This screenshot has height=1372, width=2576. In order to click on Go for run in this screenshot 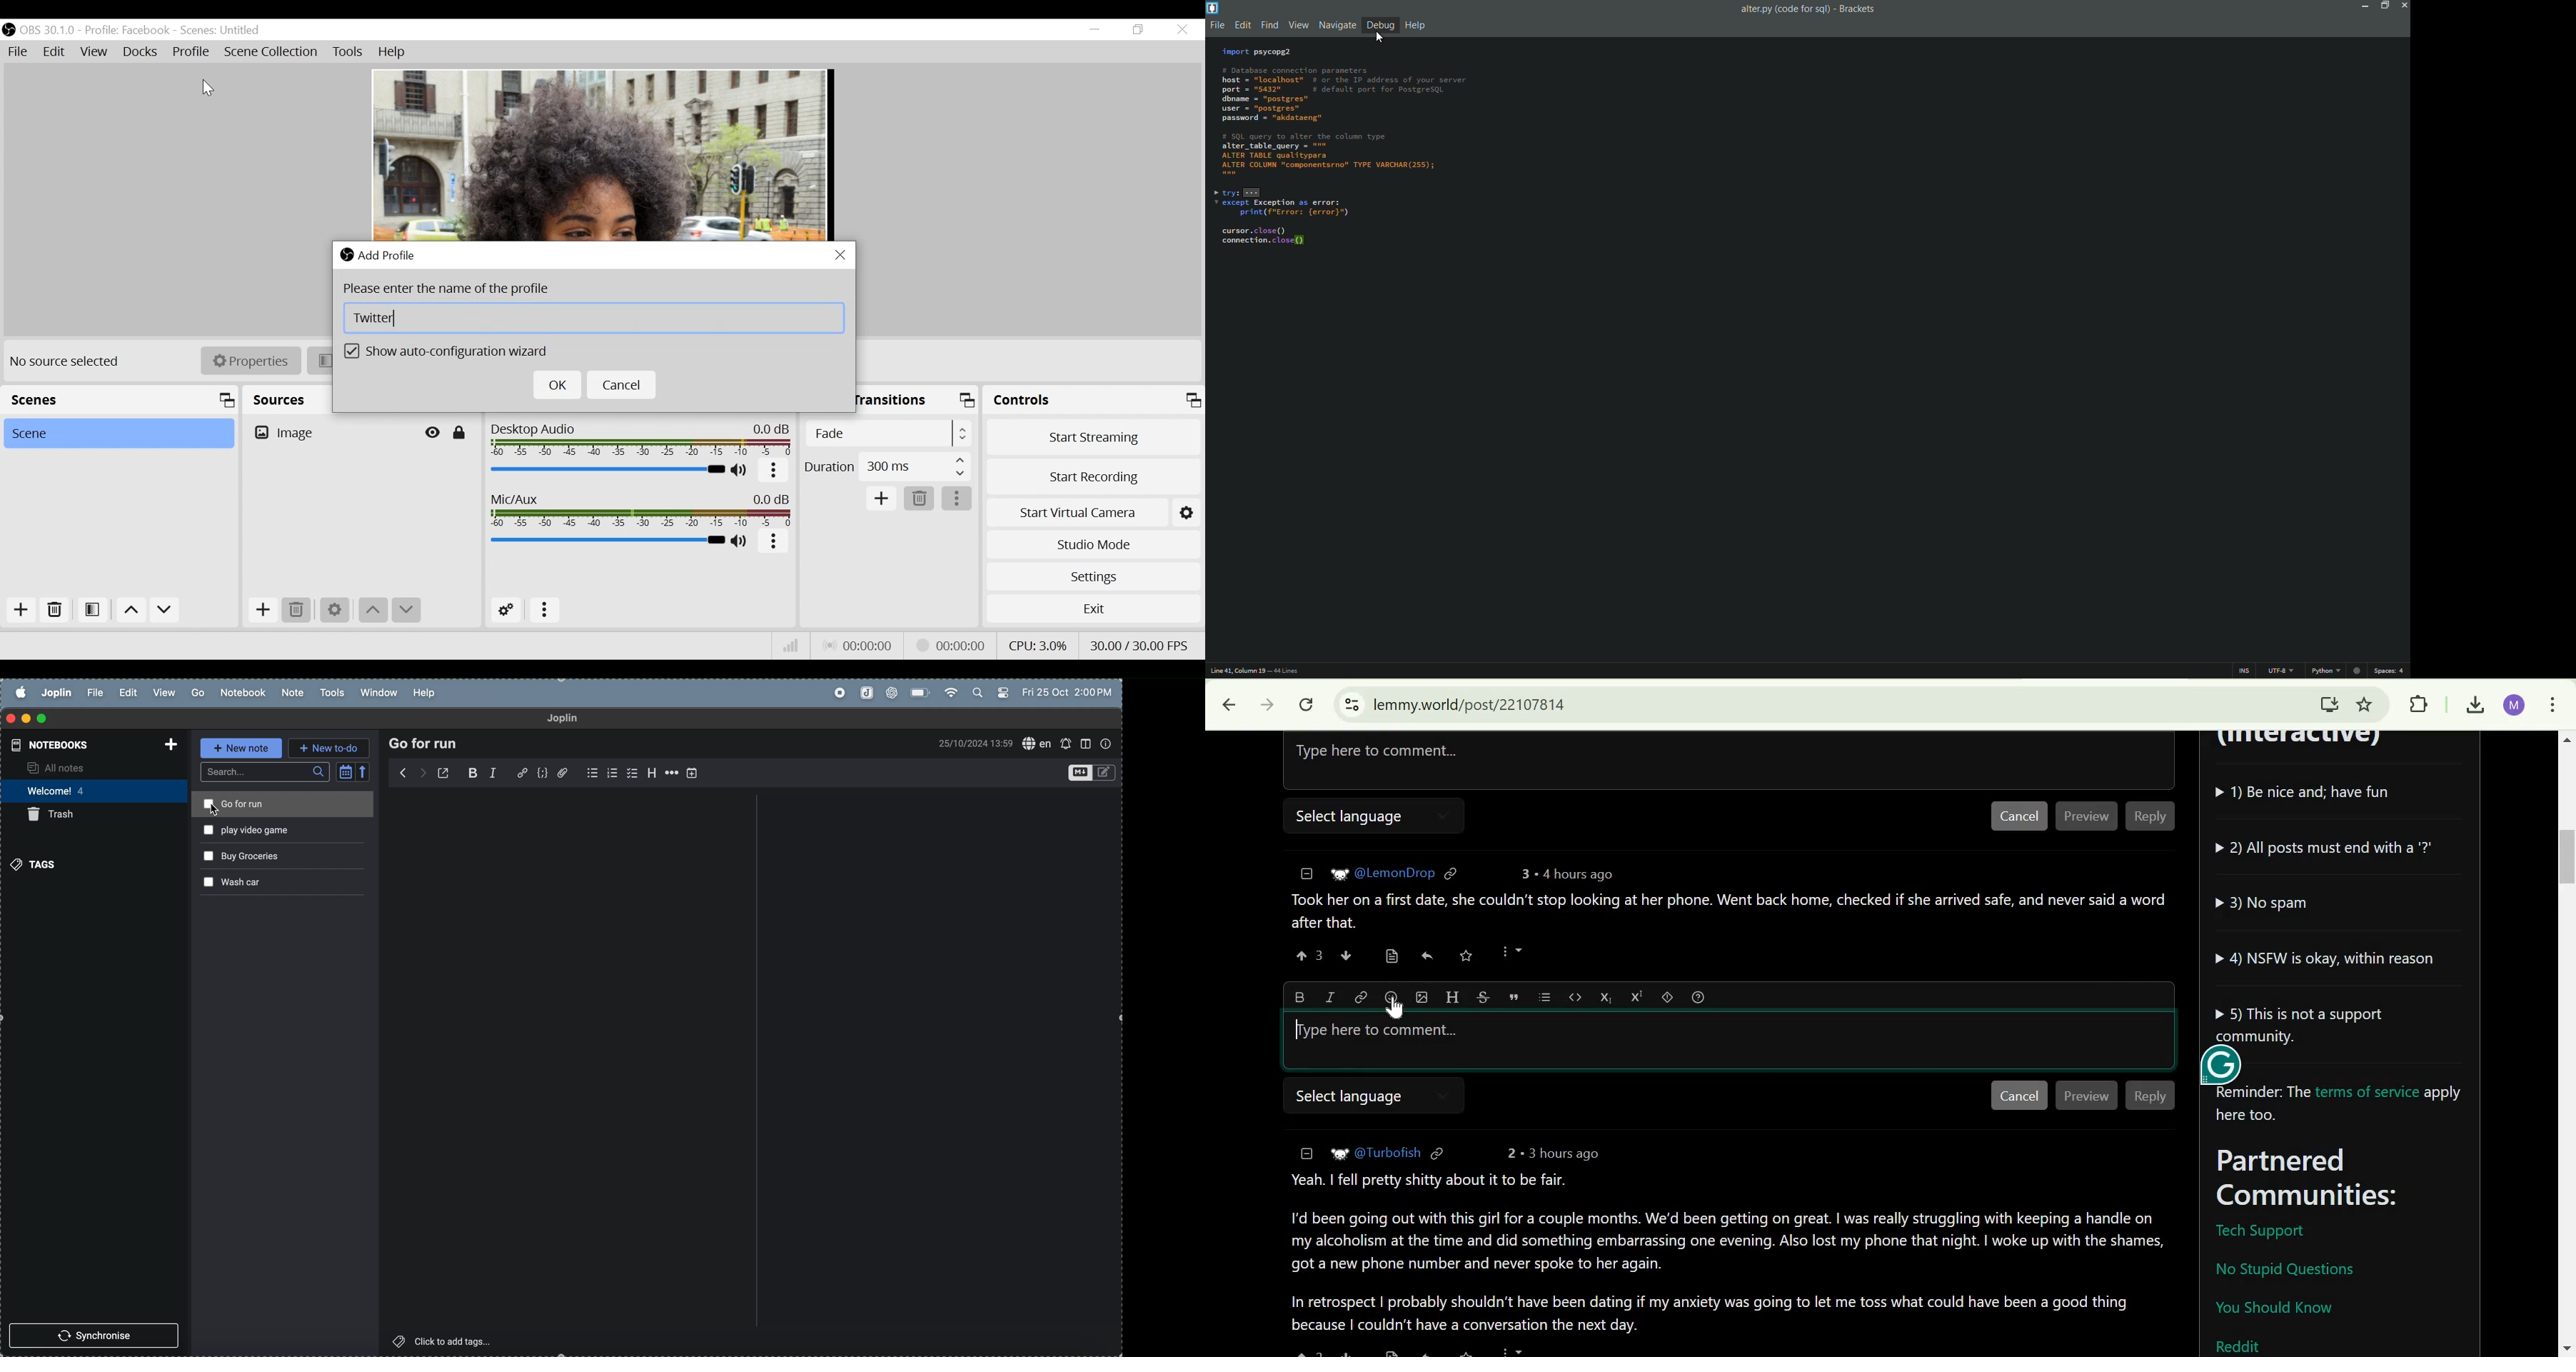, I will do `click(429, 744)`.